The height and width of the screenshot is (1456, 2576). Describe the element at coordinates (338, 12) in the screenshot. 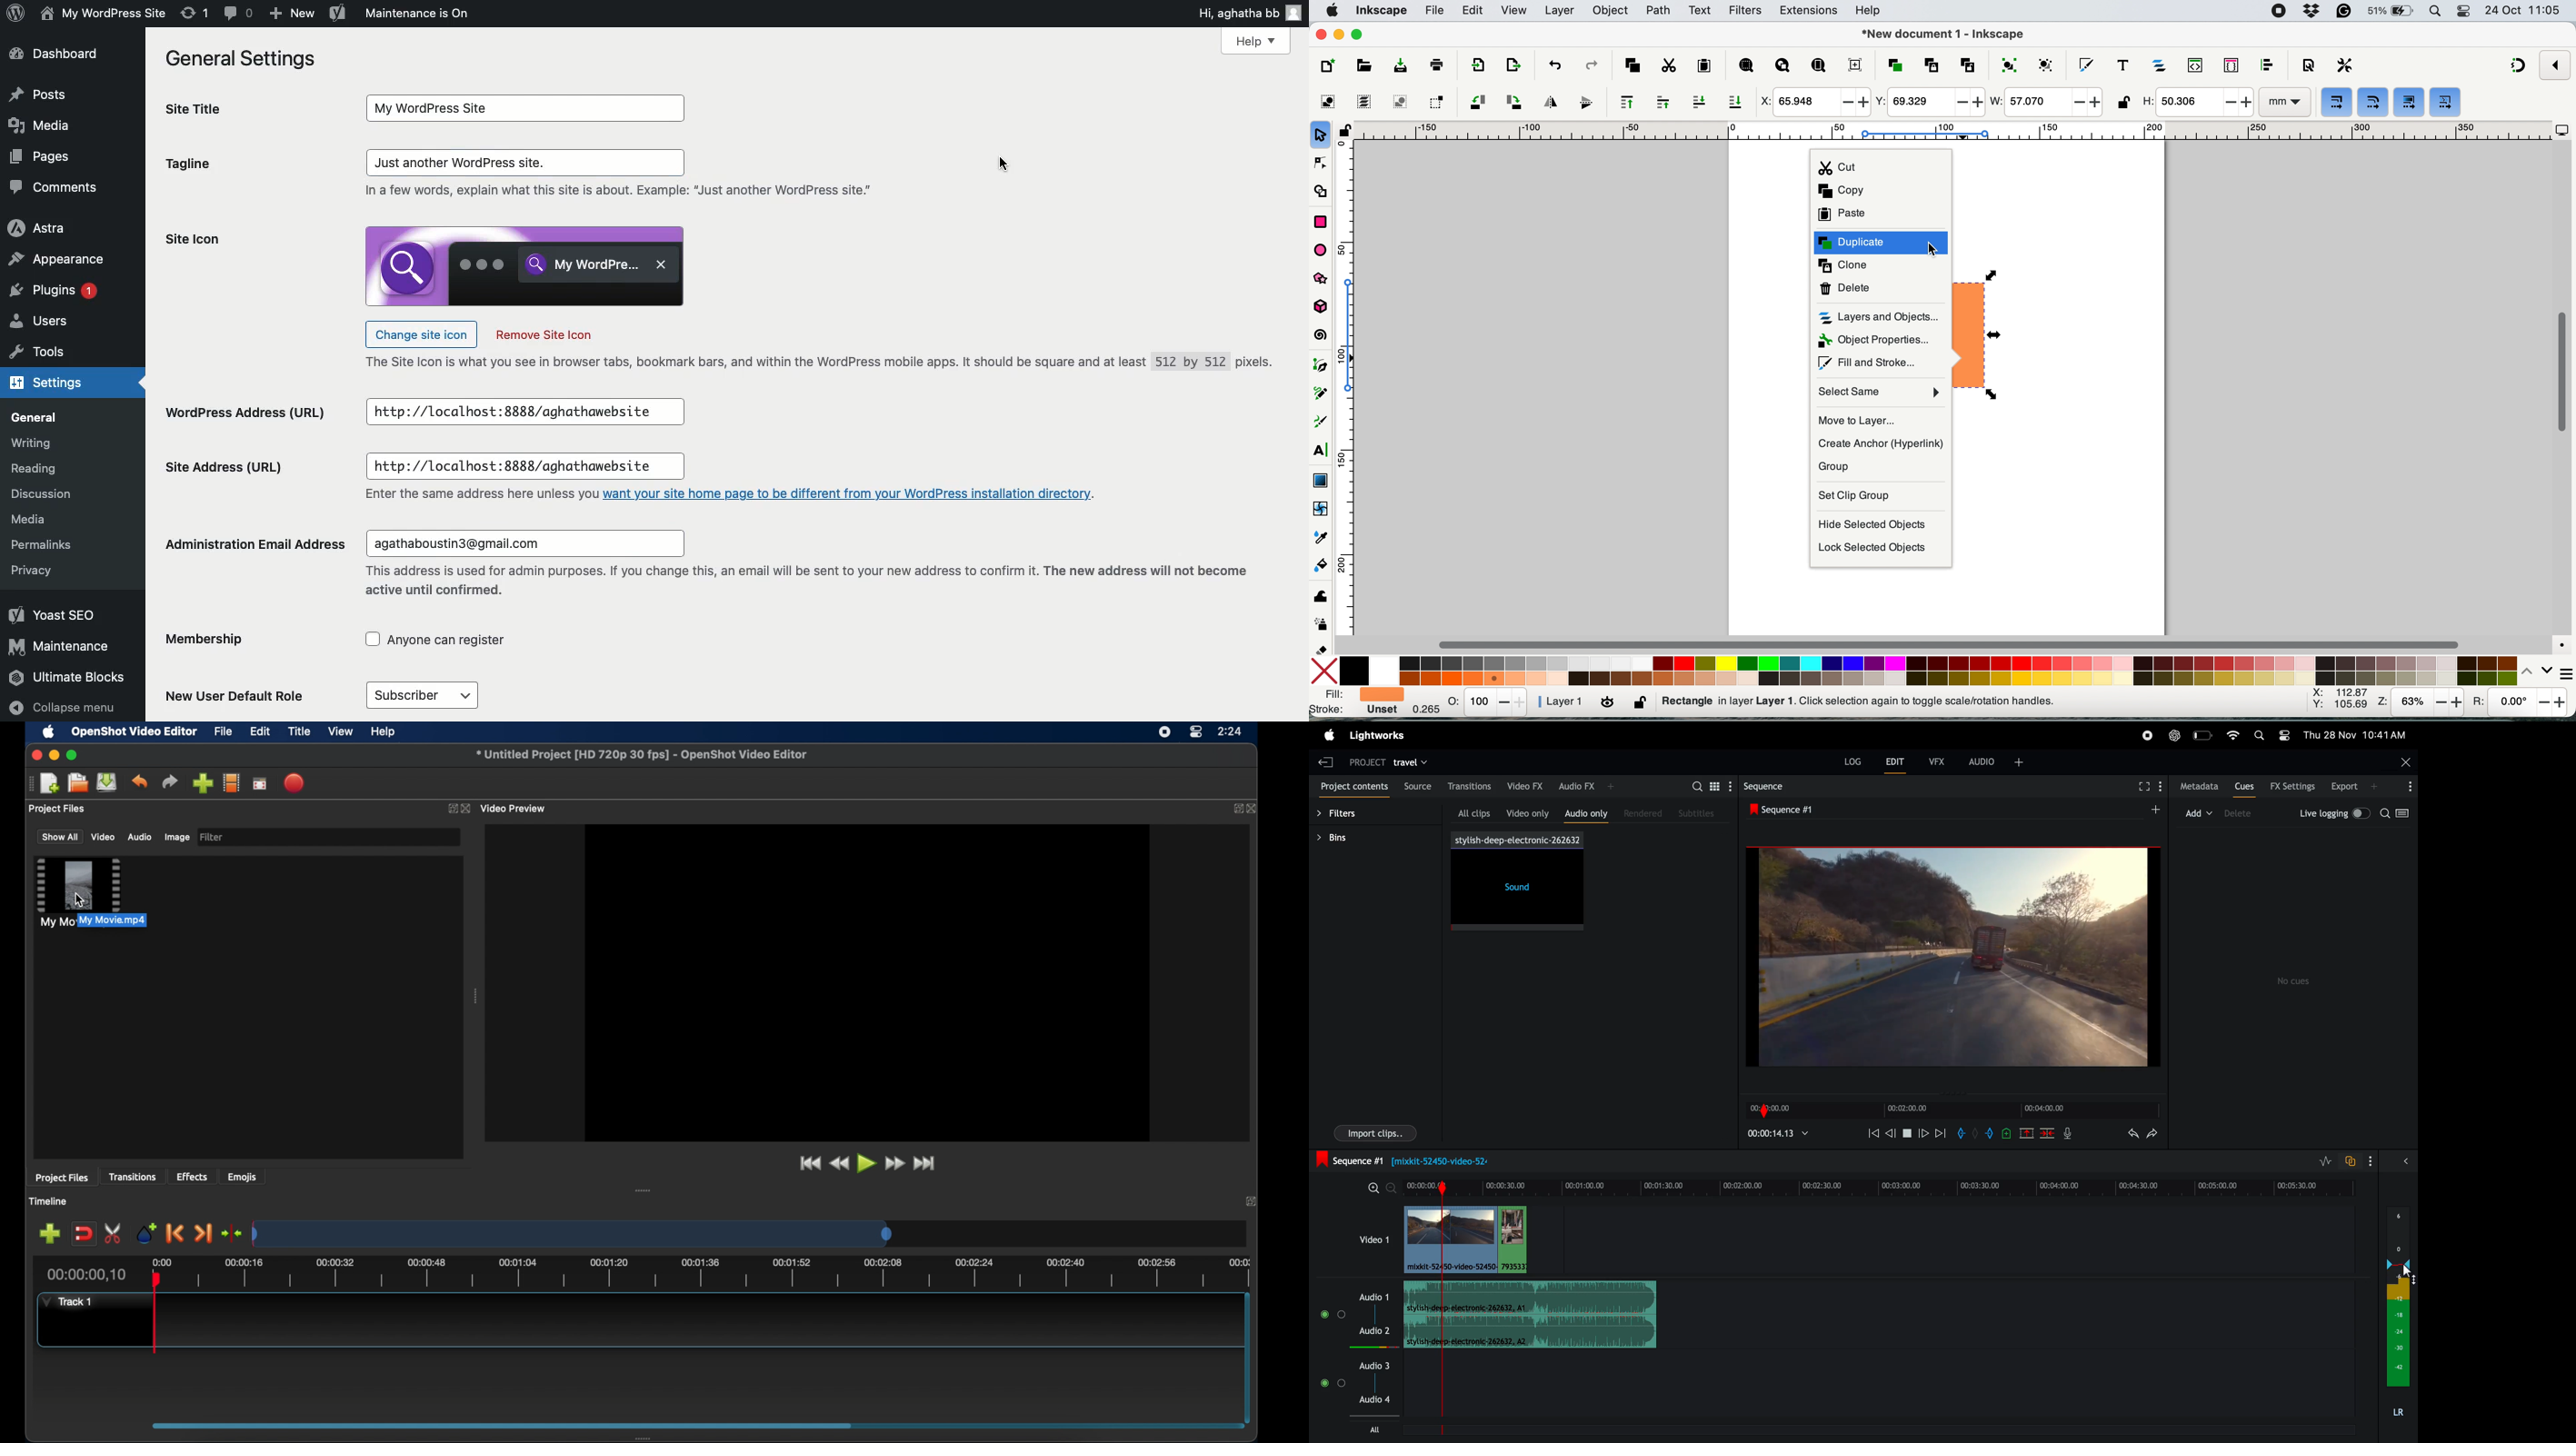

I see `Yoast` at that location.